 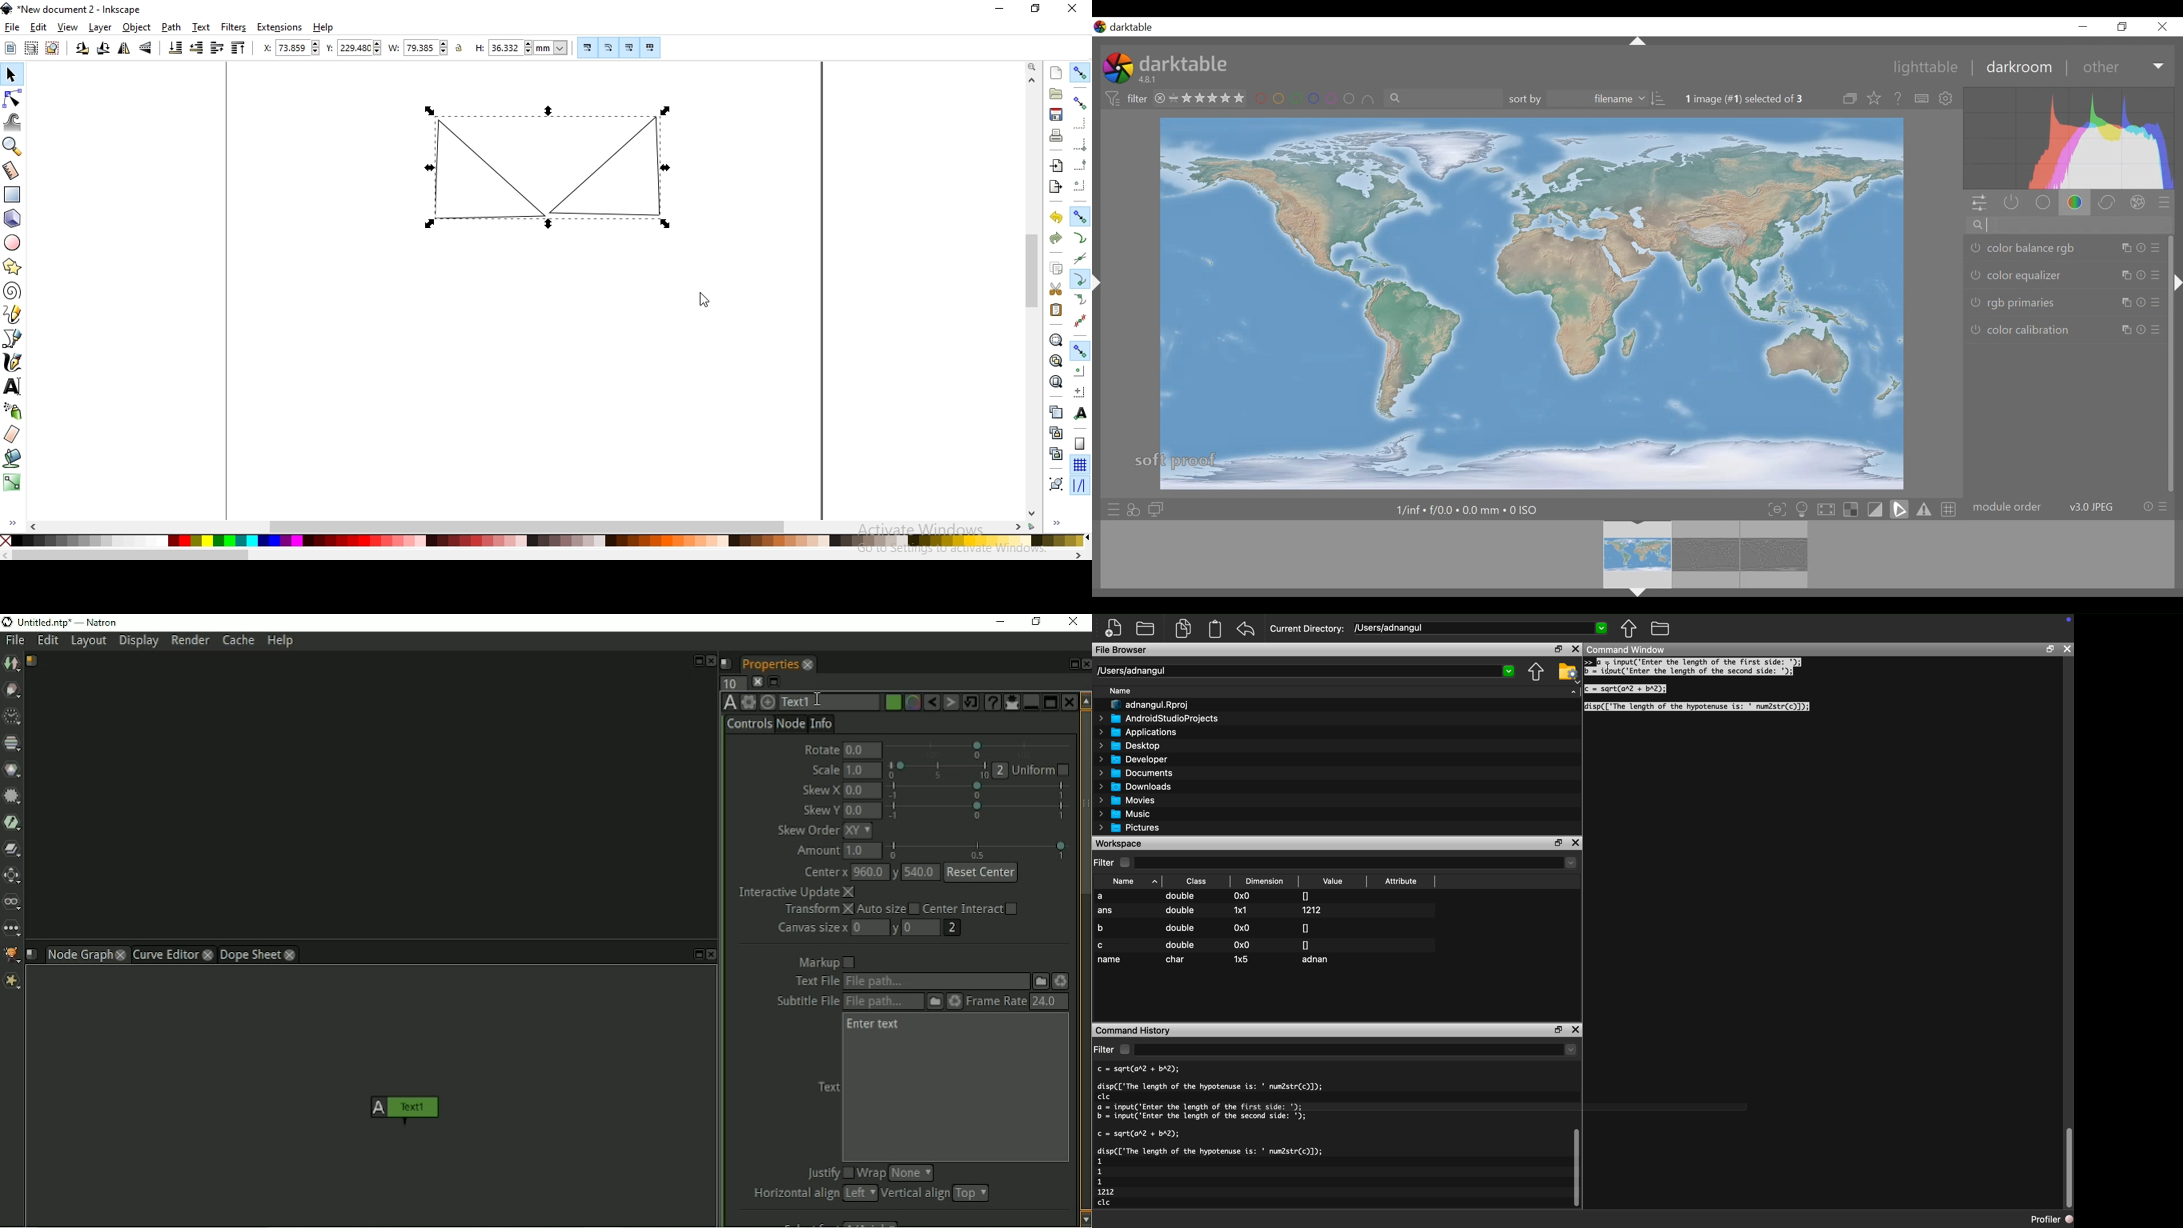 What do you see at coordinates (1128, 800) in the screenshot?
I see ` Movies` at bounding box center [1128, 800].